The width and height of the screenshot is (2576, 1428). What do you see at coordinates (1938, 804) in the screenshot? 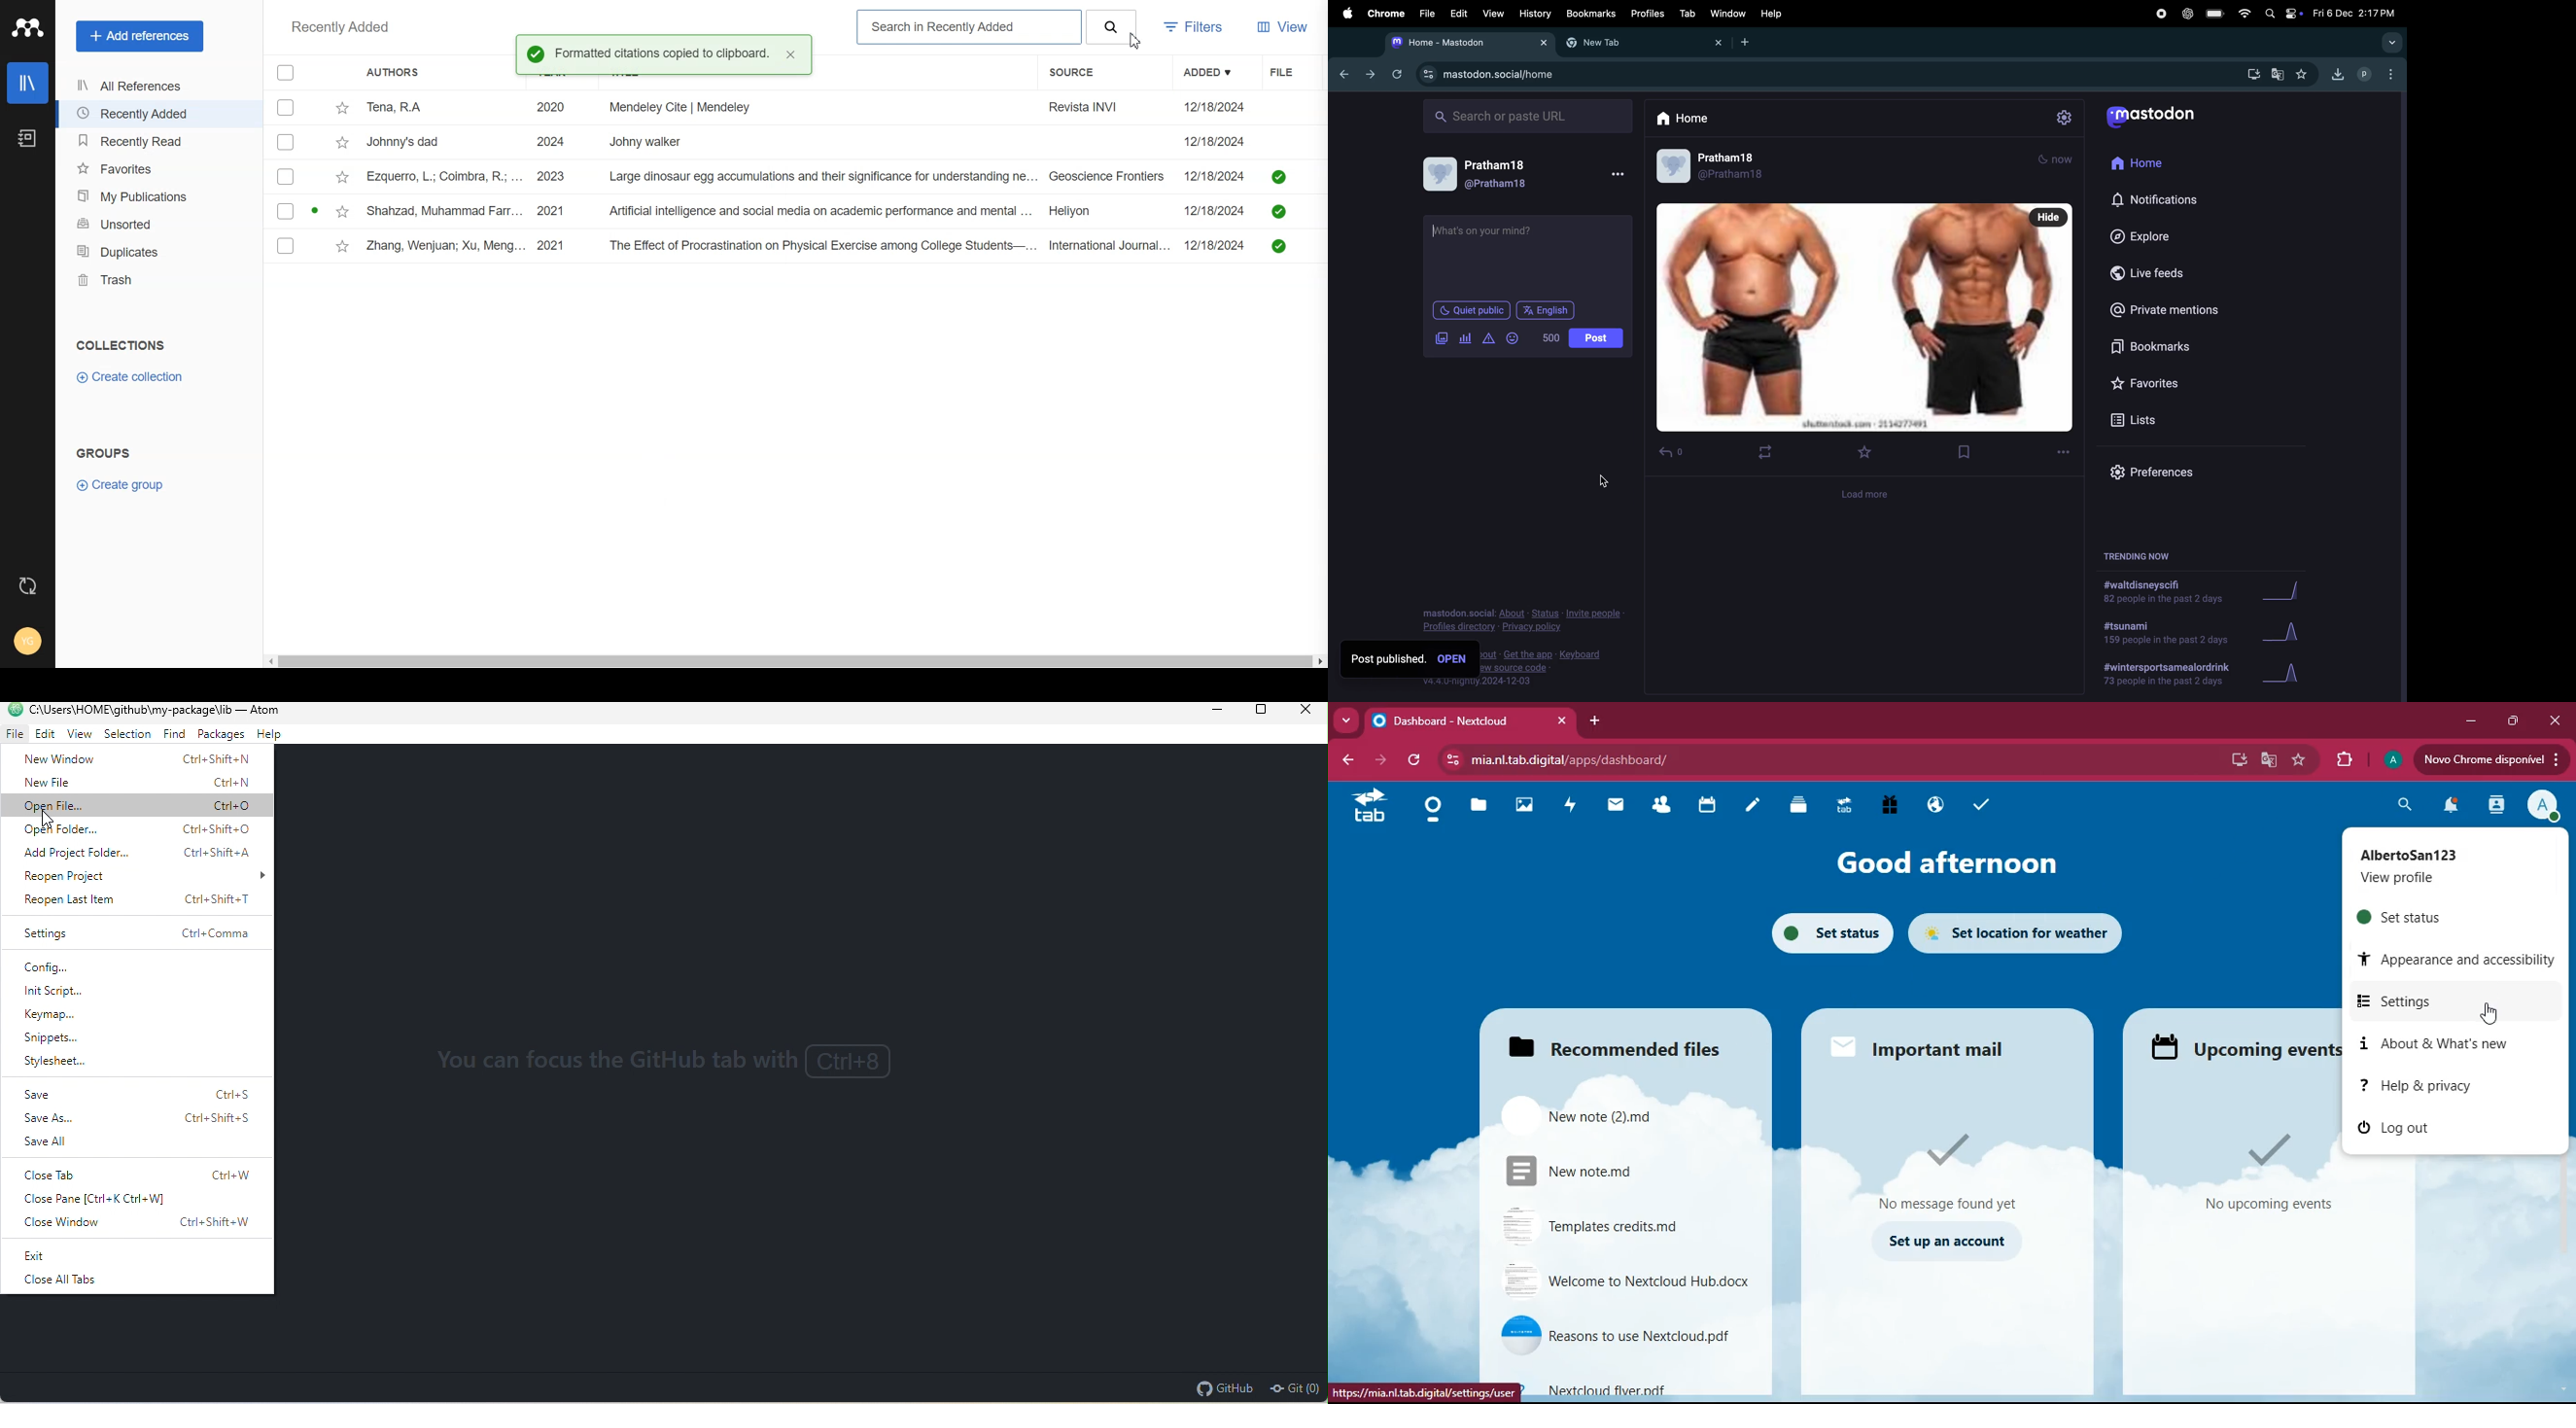
I see `public` at bounding box center [1938, 804].